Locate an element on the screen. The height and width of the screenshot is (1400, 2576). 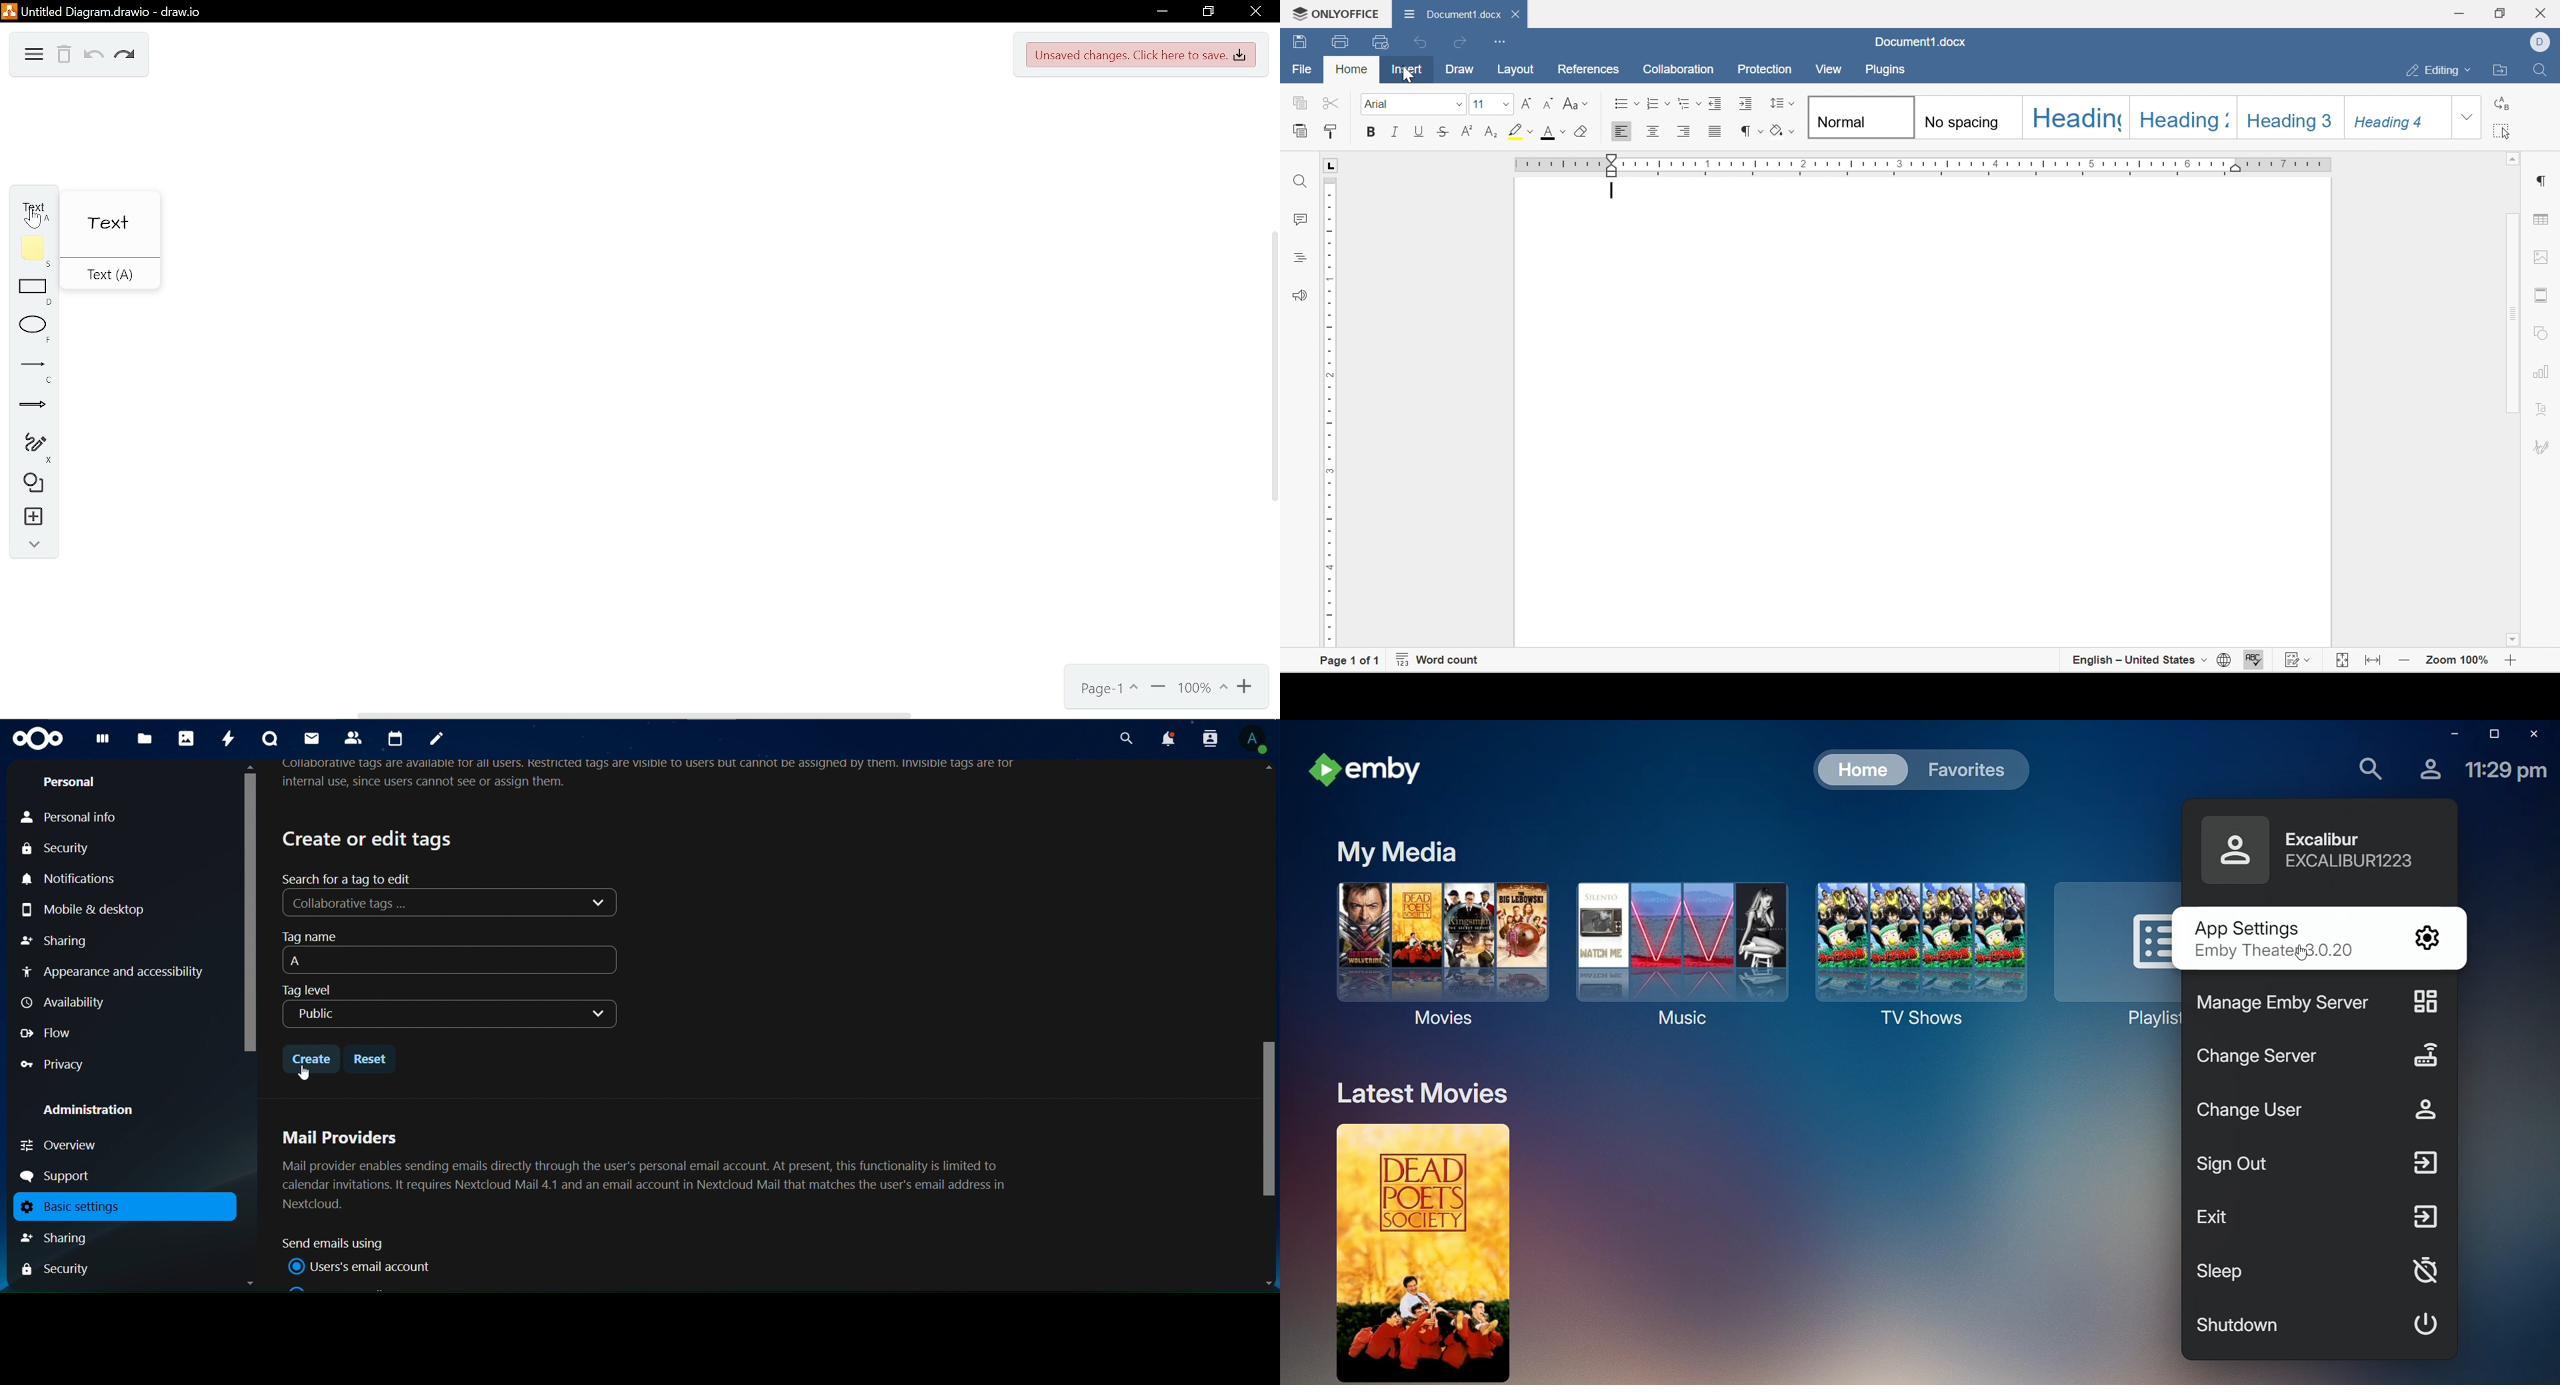
Music is located at coordinates (1676, 948).